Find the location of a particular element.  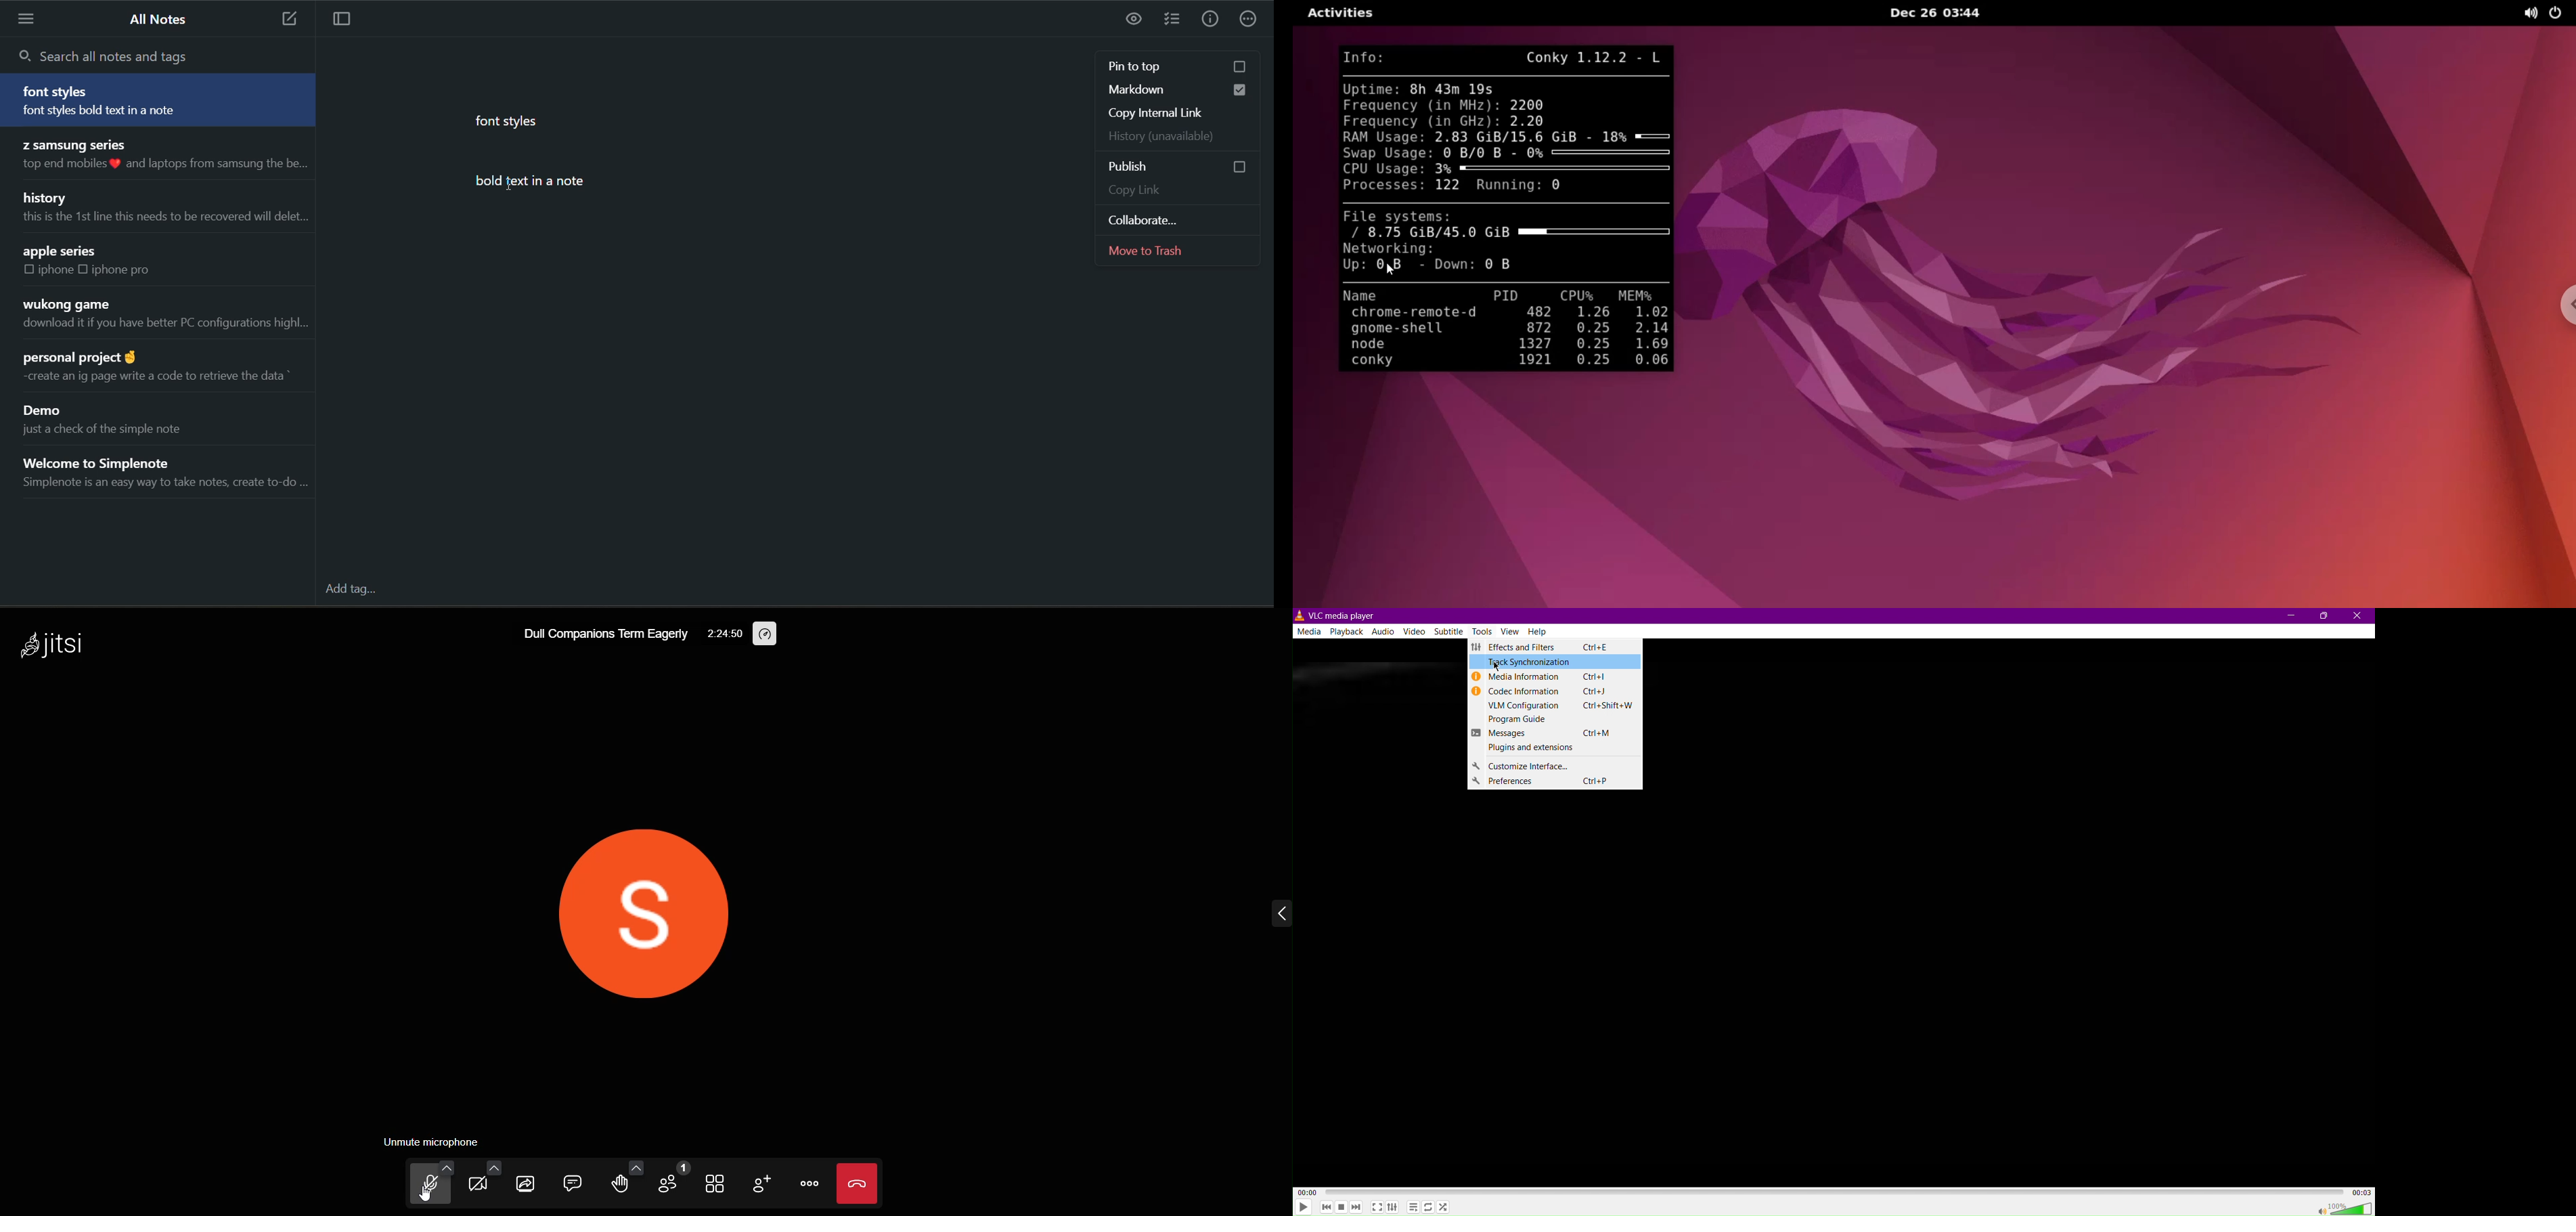

camera off is located at coordinates (483, 1184).